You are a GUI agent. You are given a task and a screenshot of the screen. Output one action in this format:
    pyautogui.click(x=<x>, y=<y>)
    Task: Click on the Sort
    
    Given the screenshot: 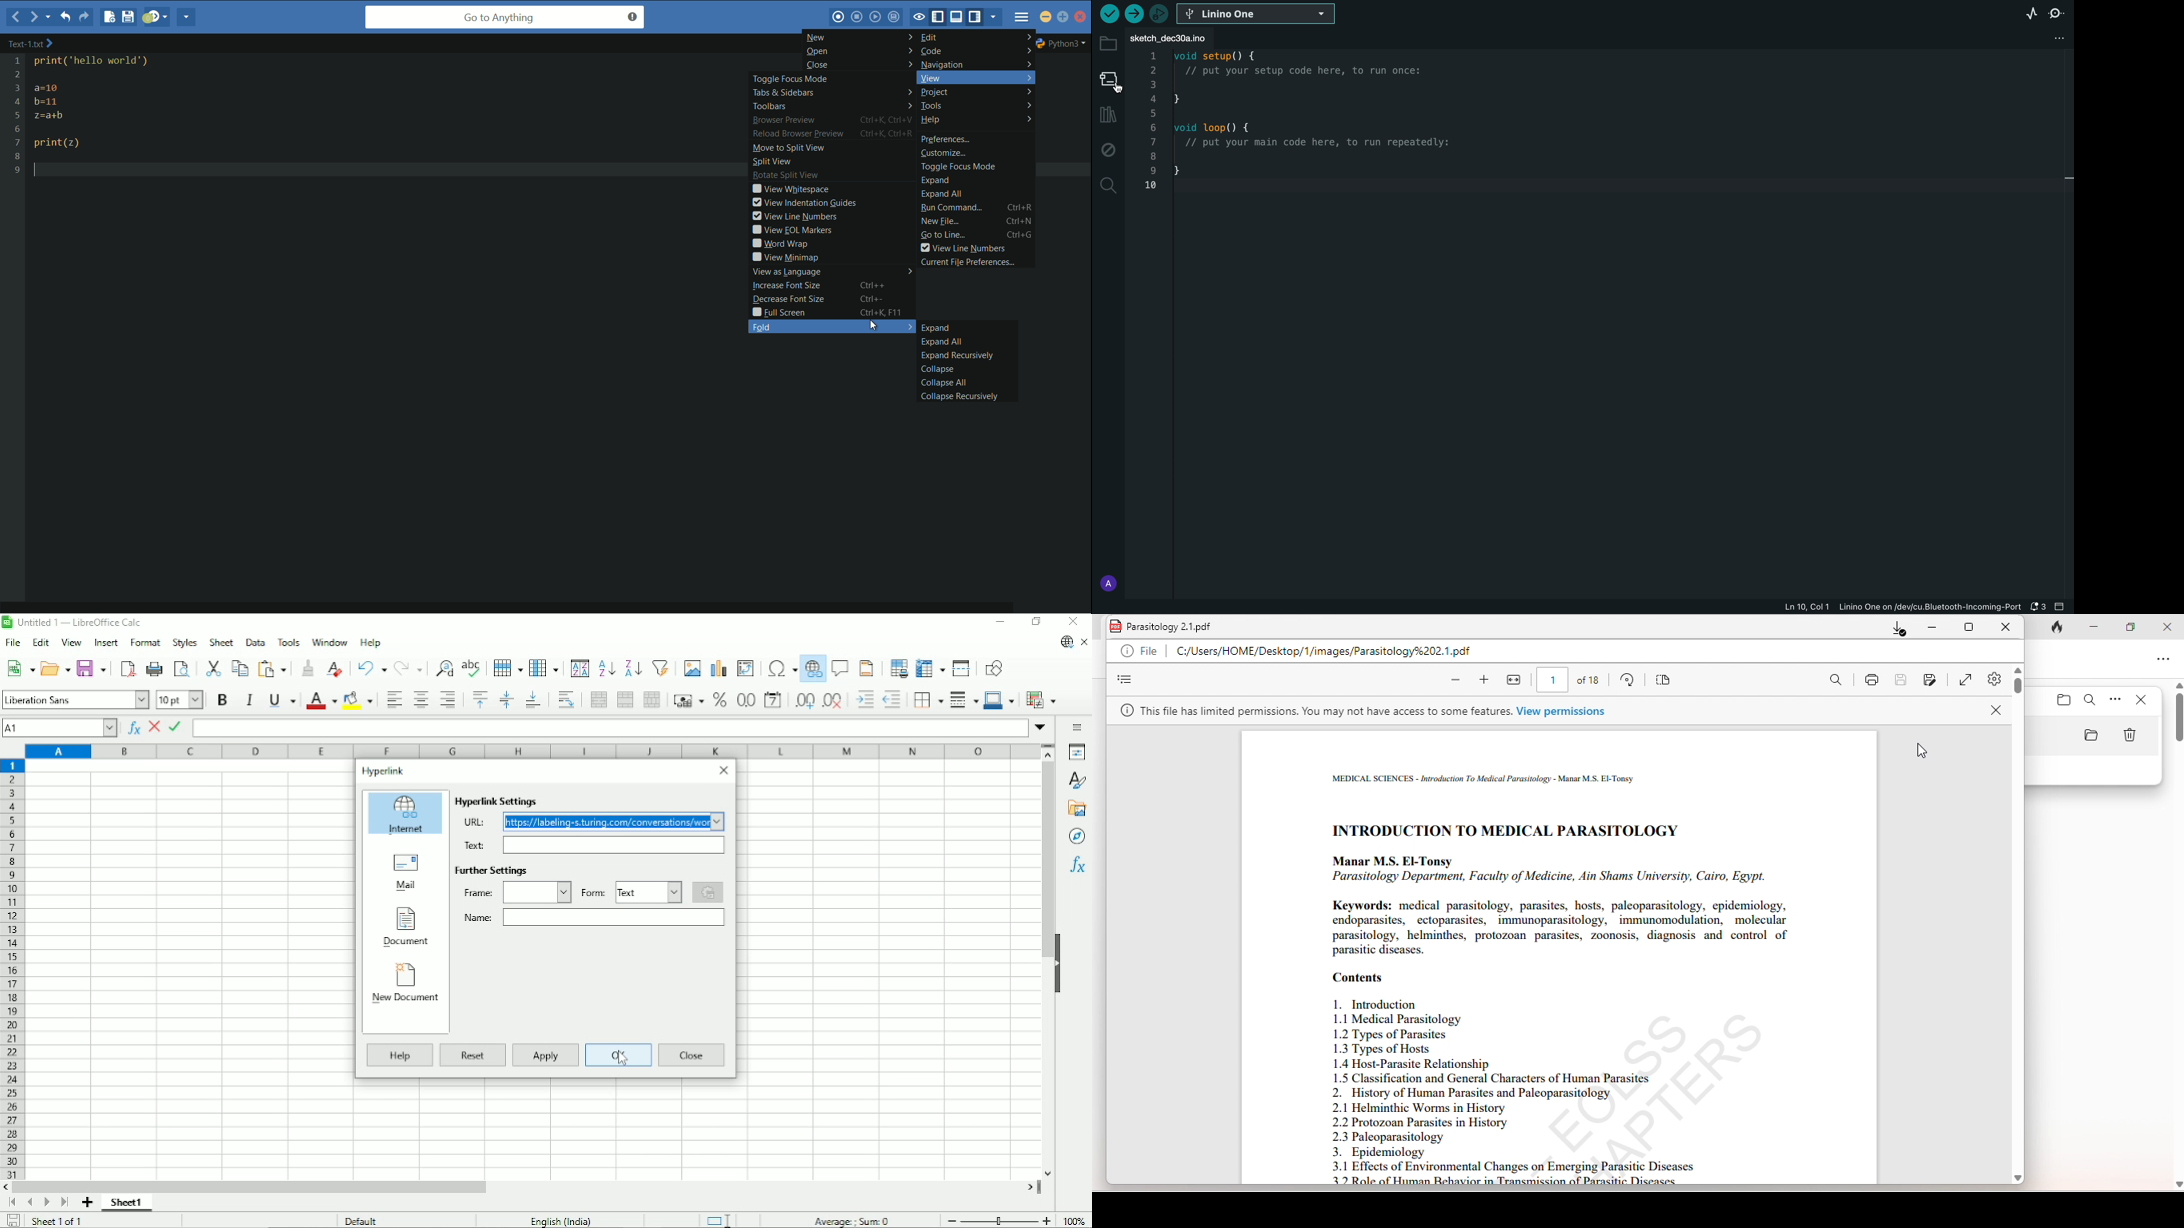 What is the action you would take?
    pyautogui.click(x=580, y=669)
    